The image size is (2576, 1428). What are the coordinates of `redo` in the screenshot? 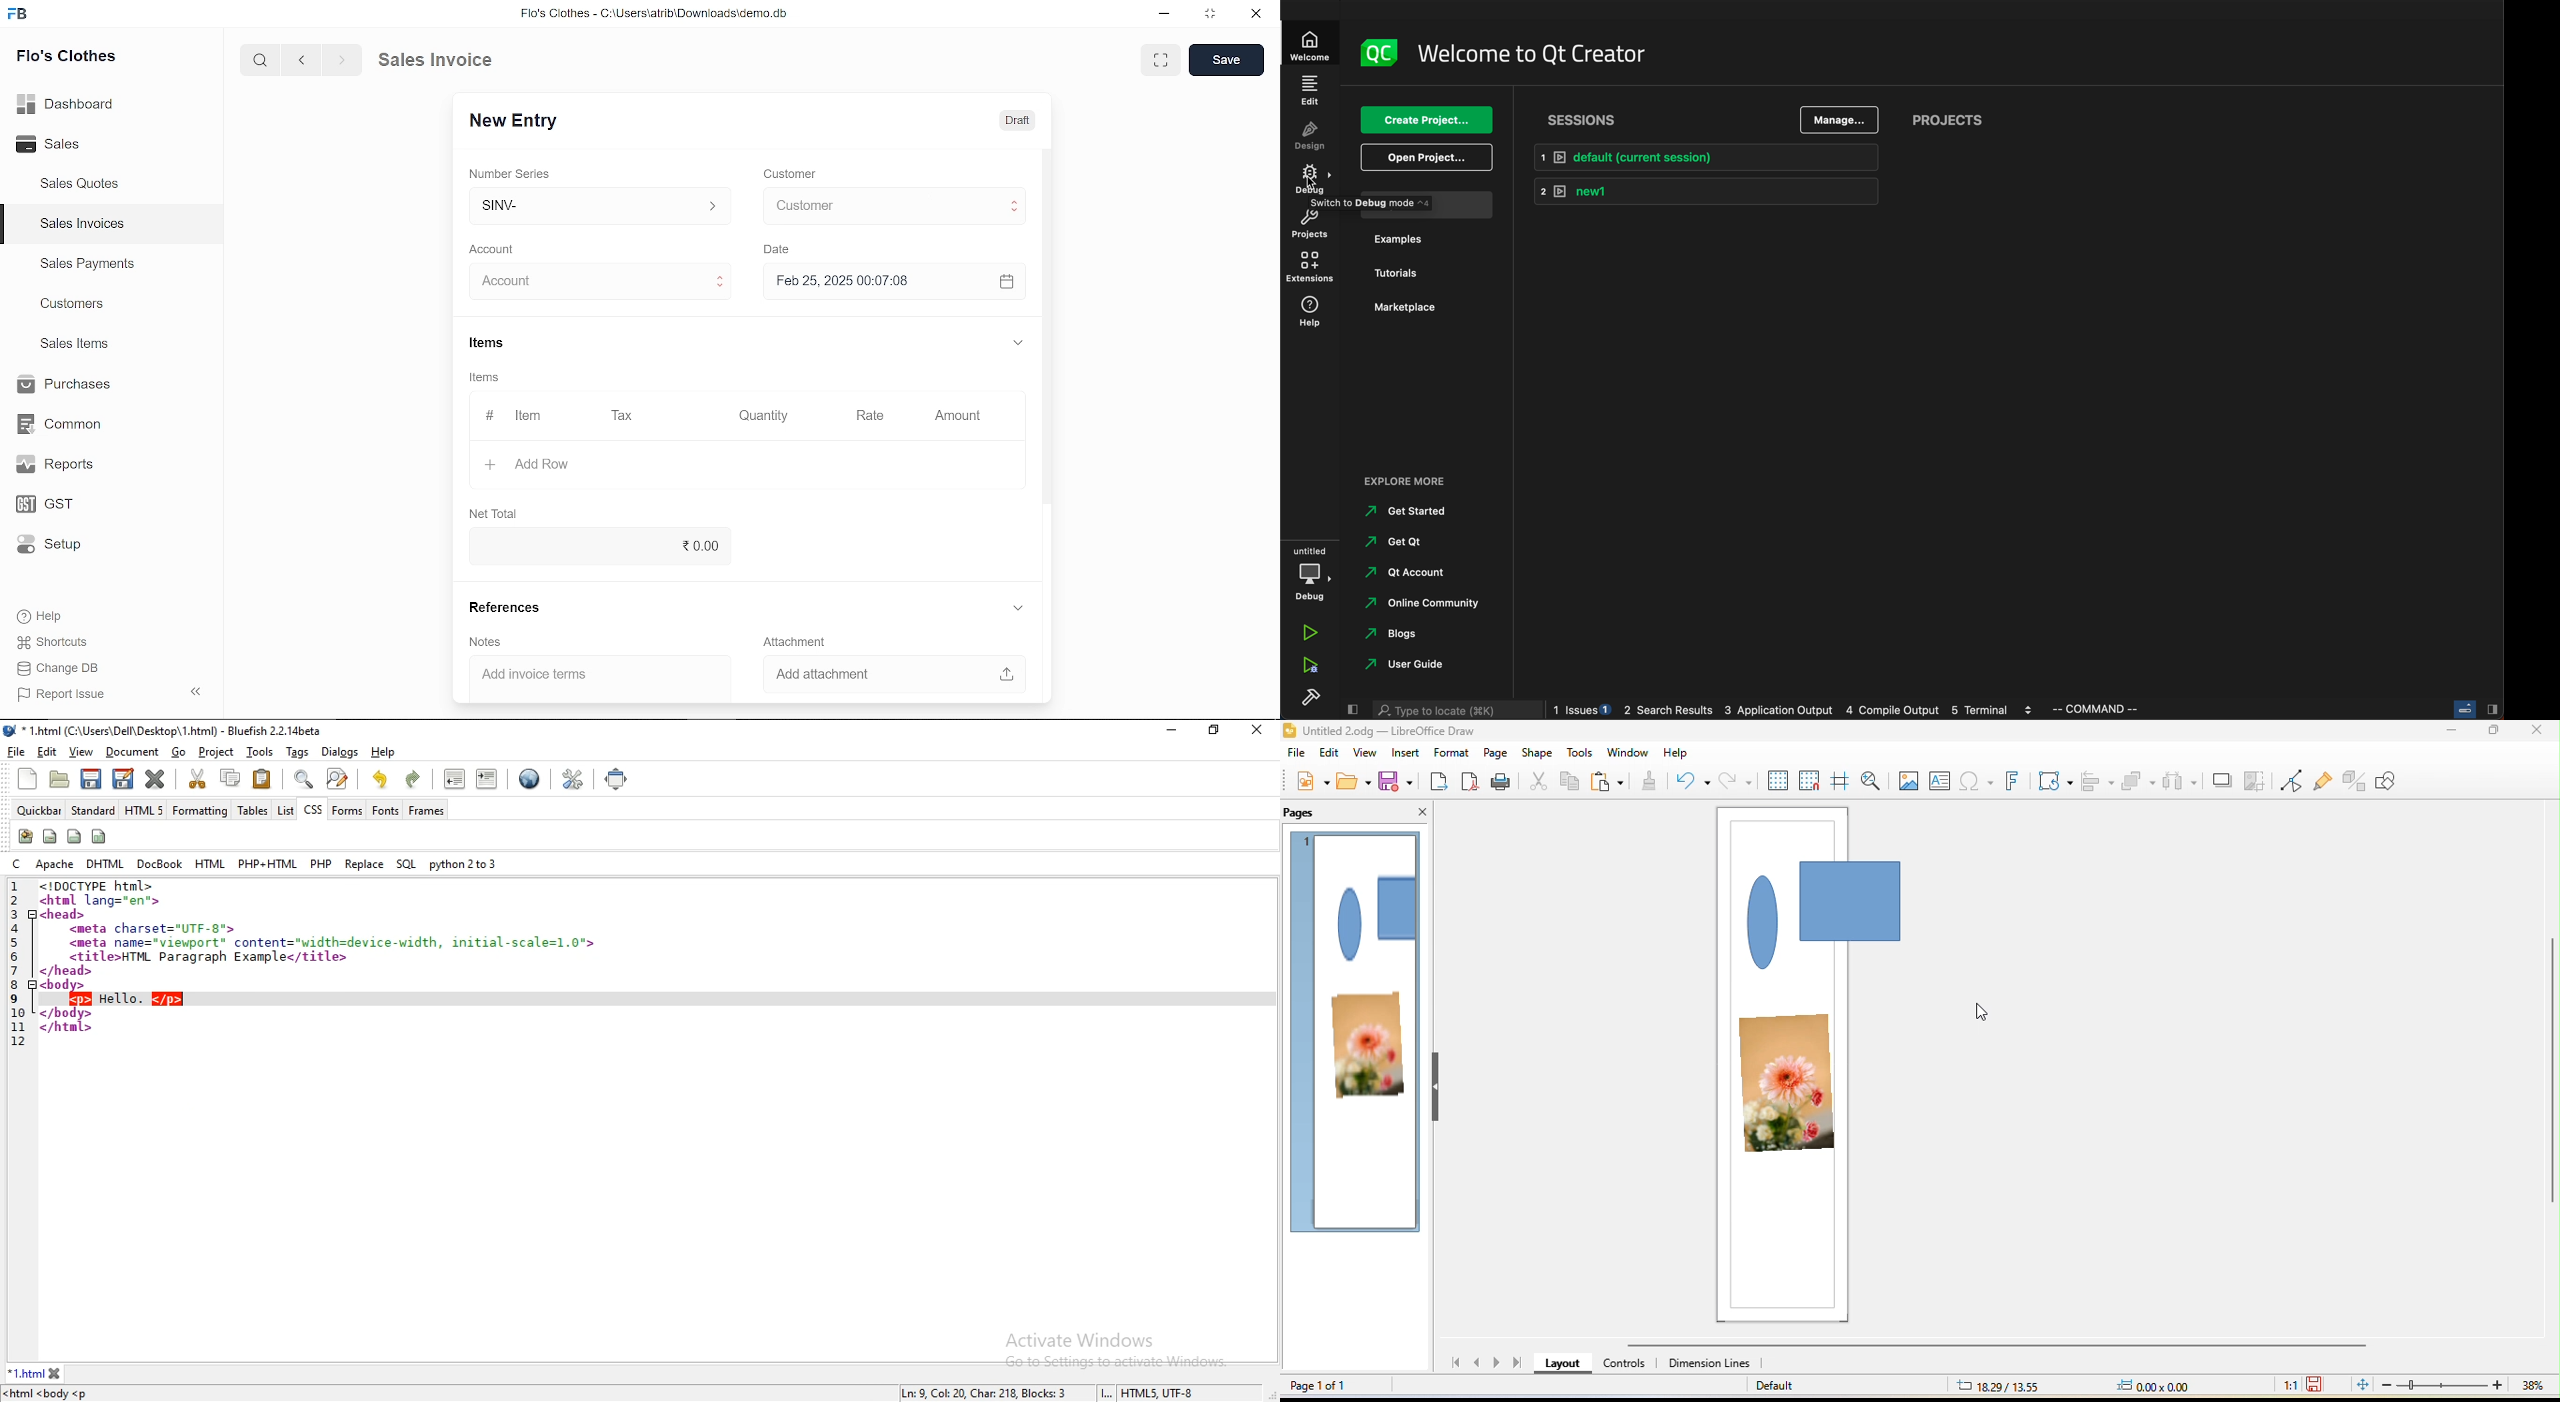 It's located at (1735, 786).